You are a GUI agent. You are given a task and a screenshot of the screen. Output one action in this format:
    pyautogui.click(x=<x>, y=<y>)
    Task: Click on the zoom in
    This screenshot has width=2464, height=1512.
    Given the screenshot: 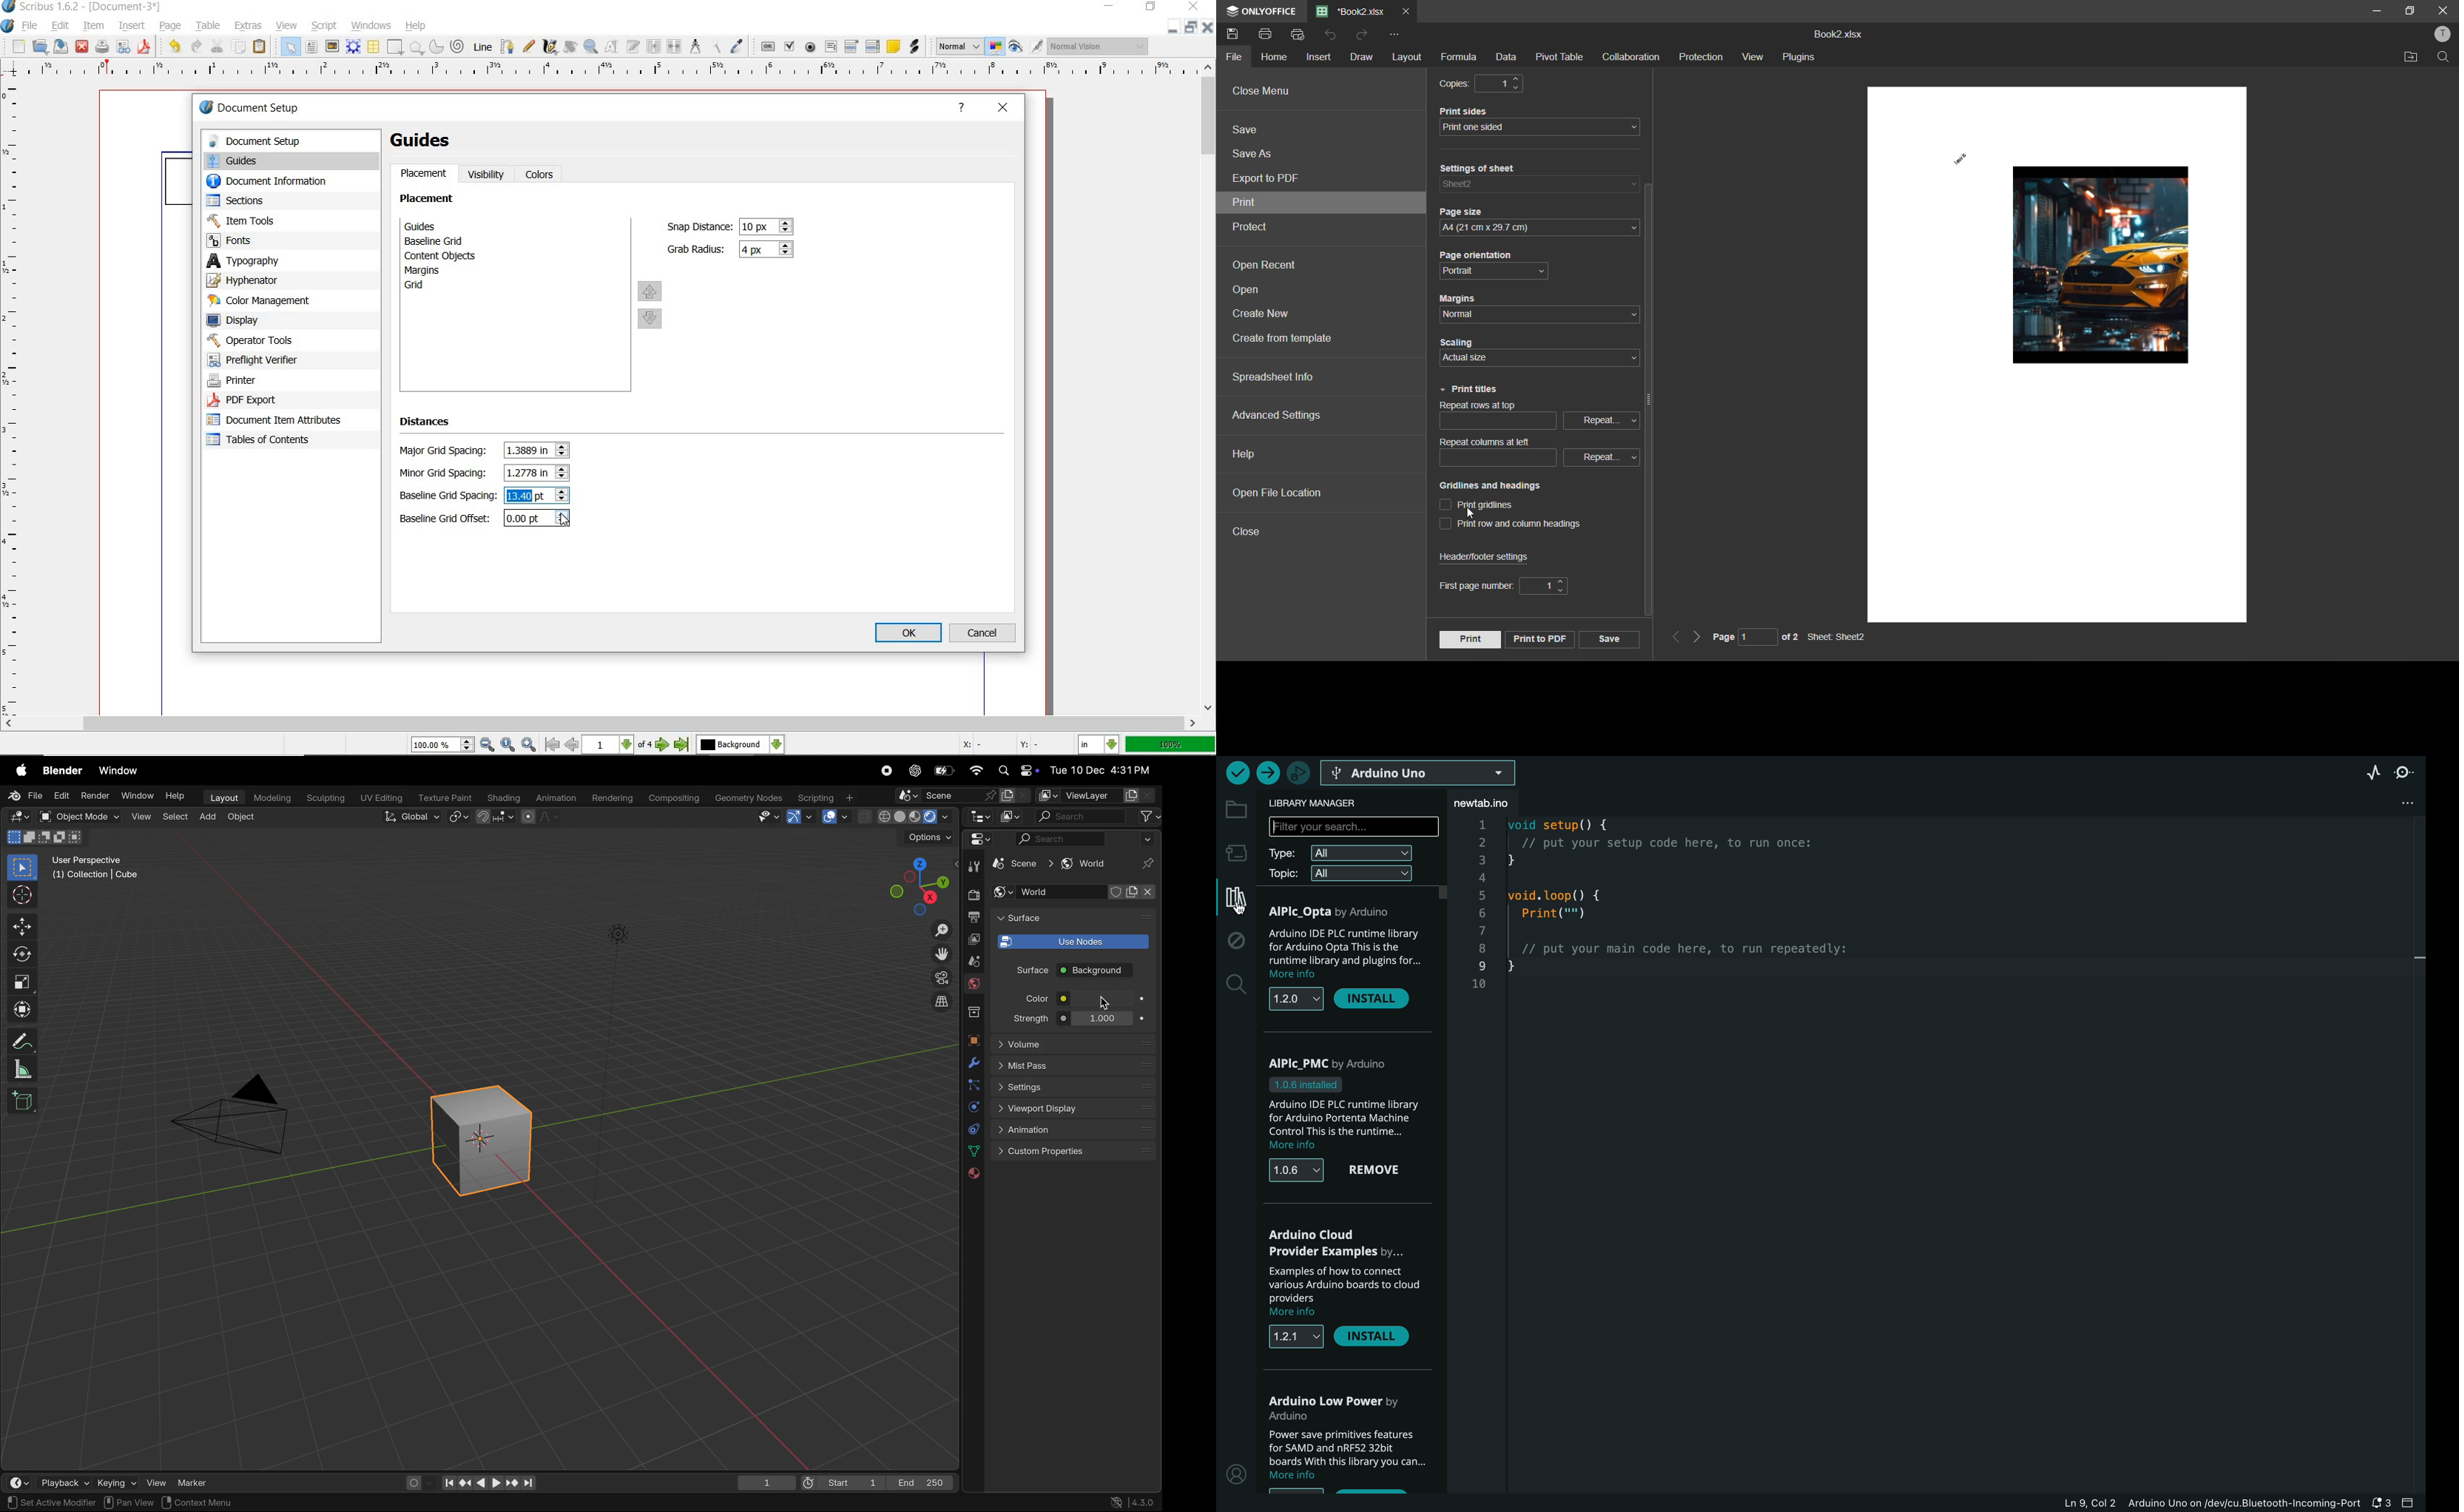 What is the action you would take?
    pyautogui.click(x=529, y=745)
    